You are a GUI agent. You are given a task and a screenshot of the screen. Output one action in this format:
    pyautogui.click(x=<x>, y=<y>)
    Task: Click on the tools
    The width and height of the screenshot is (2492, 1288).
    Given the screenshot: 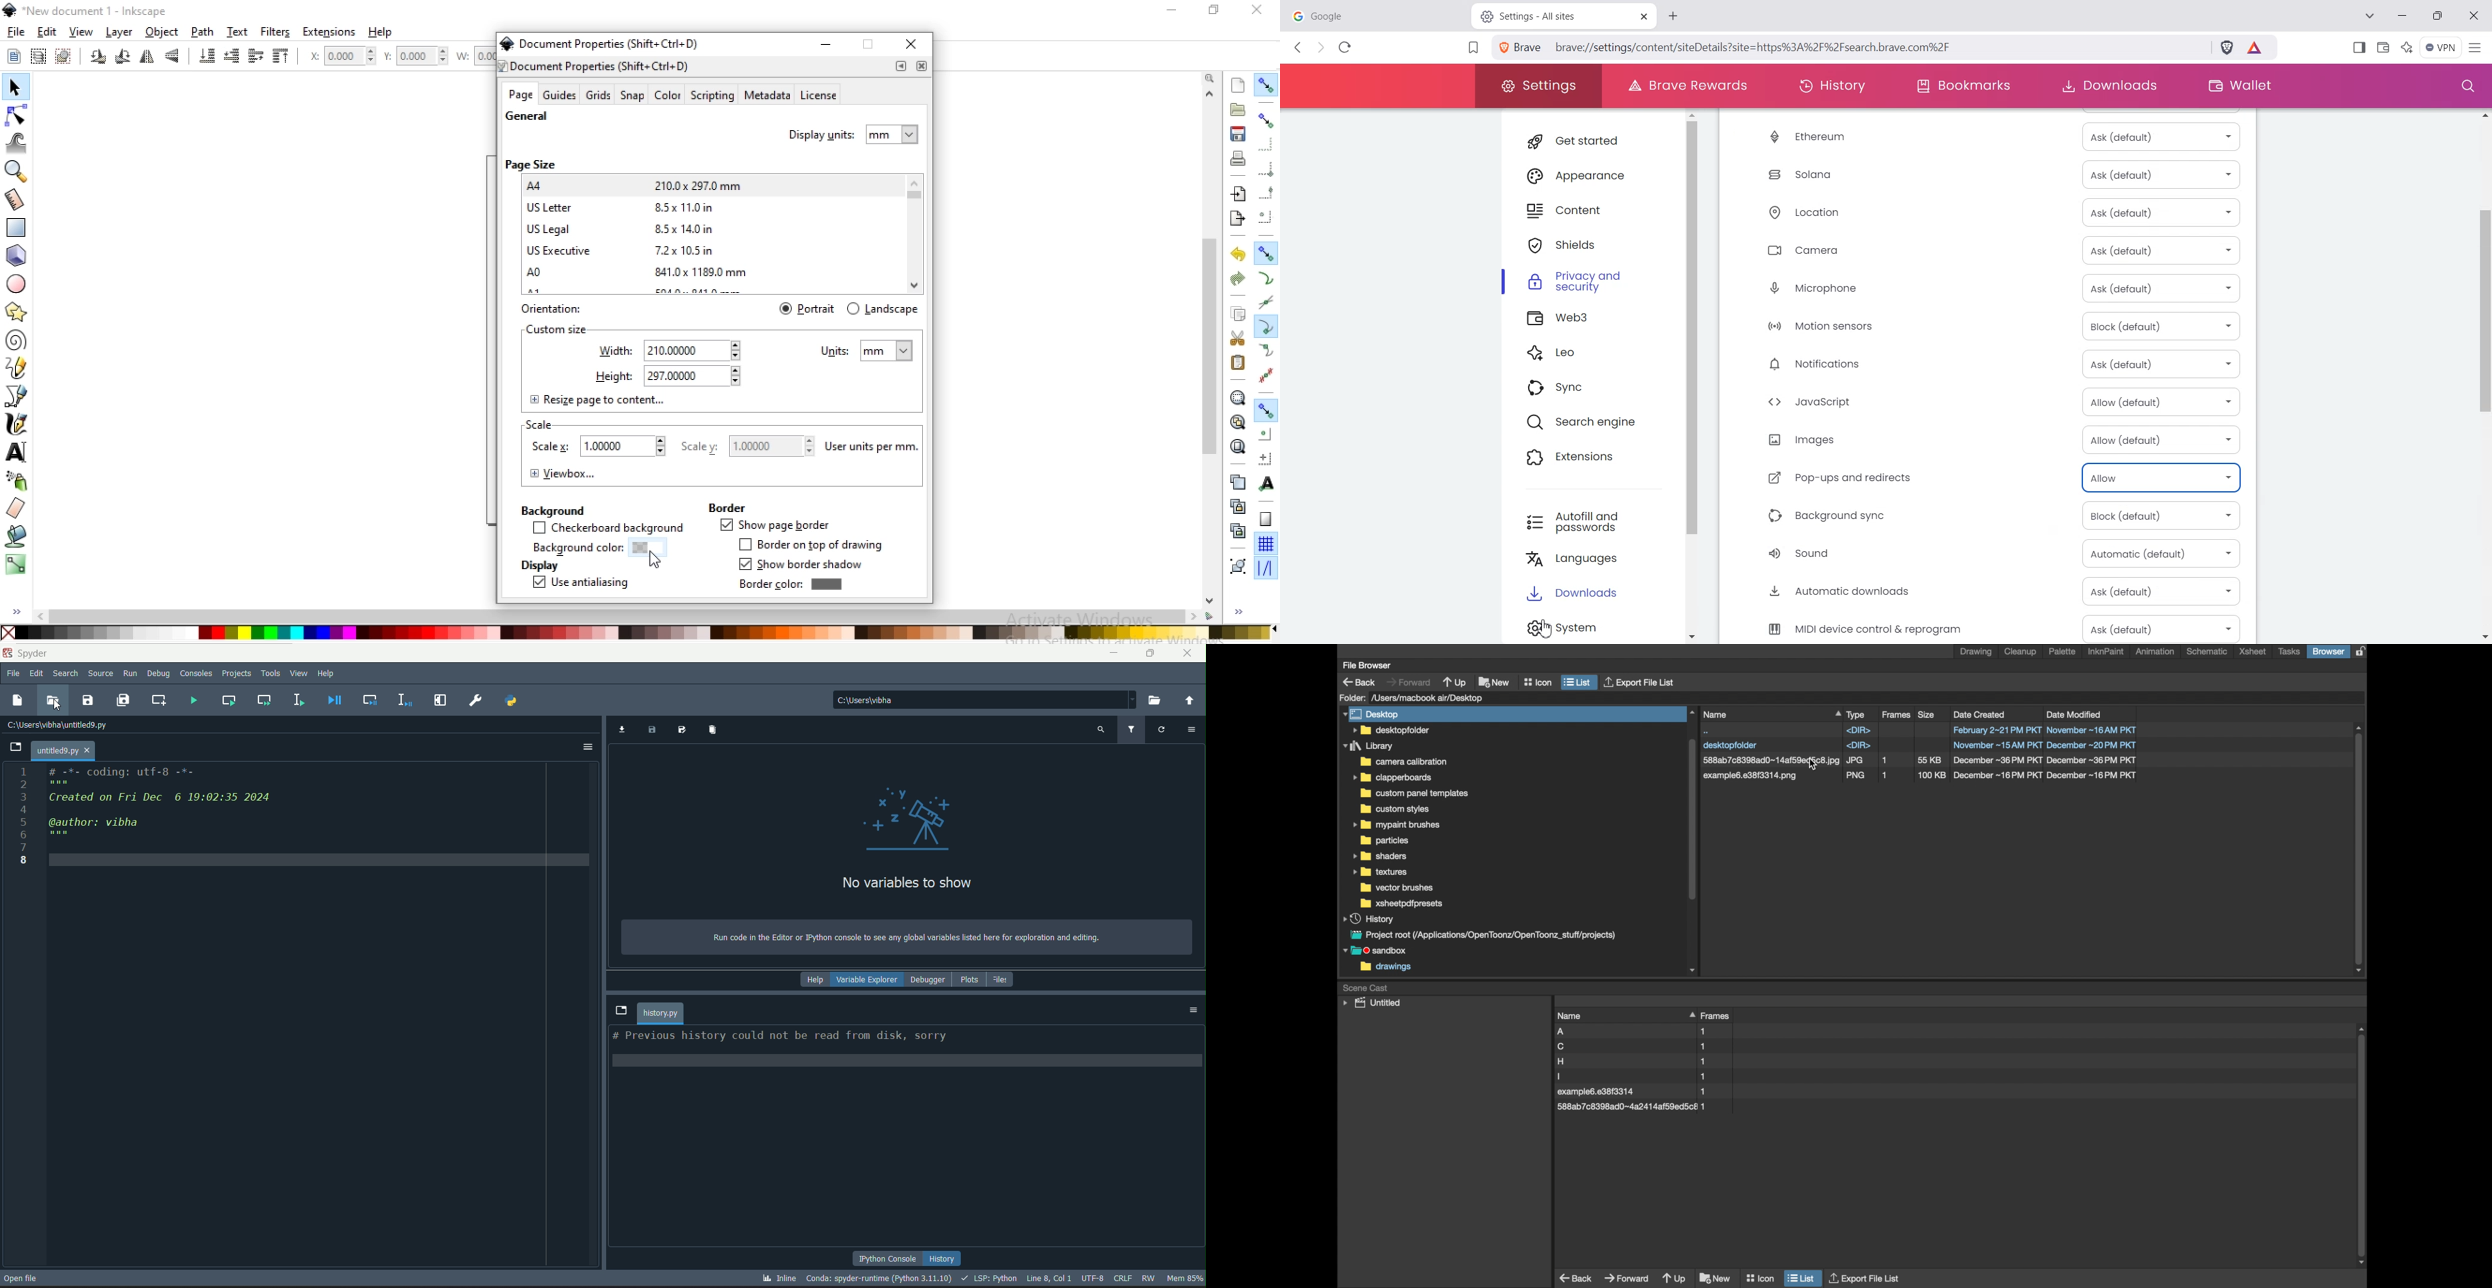 What is the action you would take?
    pyautogui.click(x=271, y=675)
    